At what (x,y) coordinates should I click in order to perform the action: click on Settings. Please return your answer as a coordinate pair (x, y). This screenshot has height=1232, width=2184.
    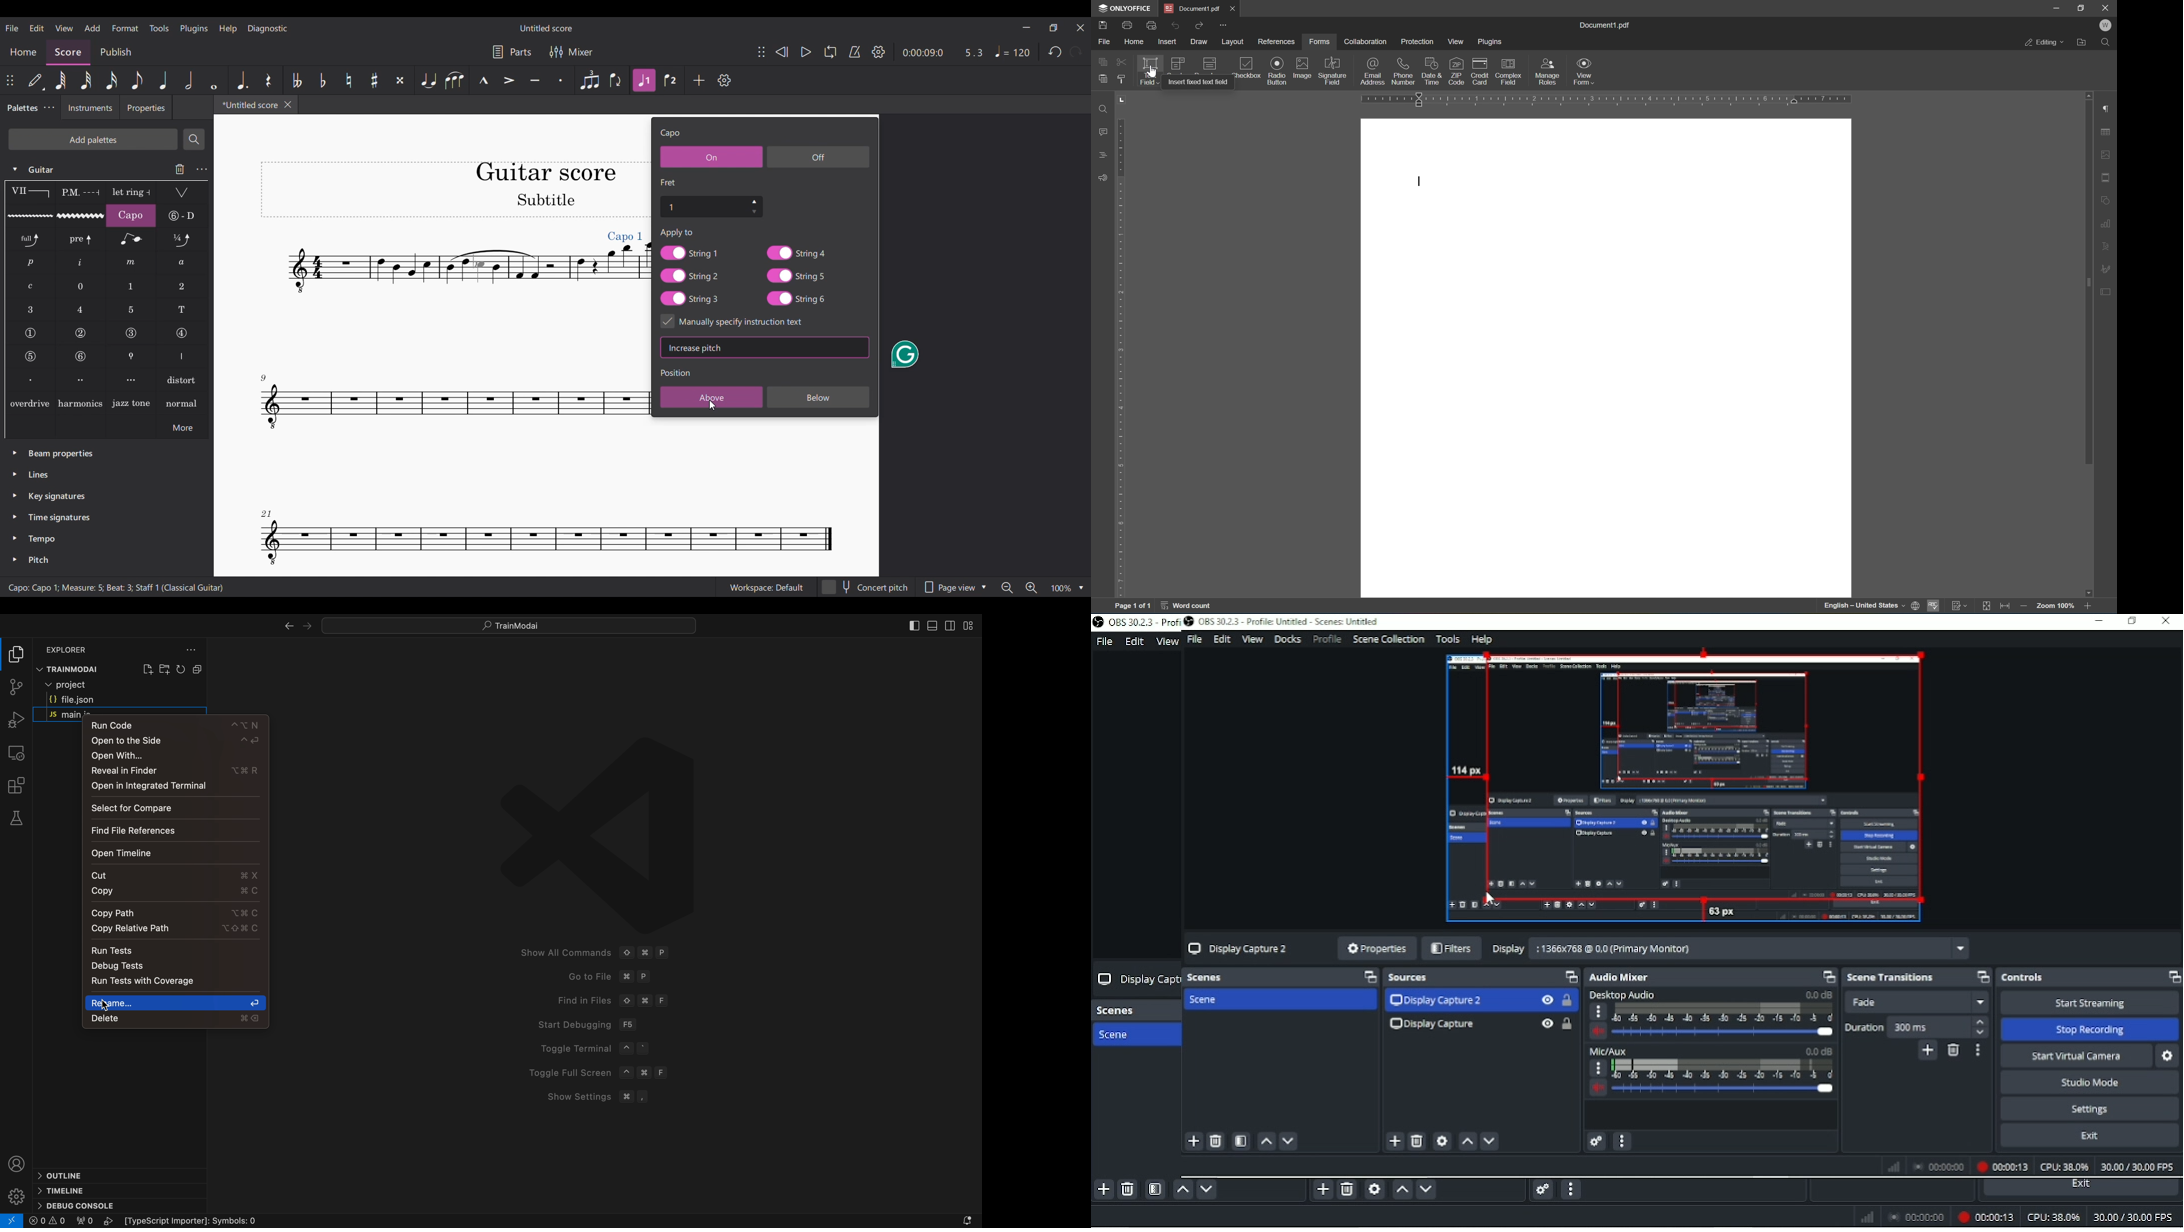
    Looking at the image, I should click on (879, 52).